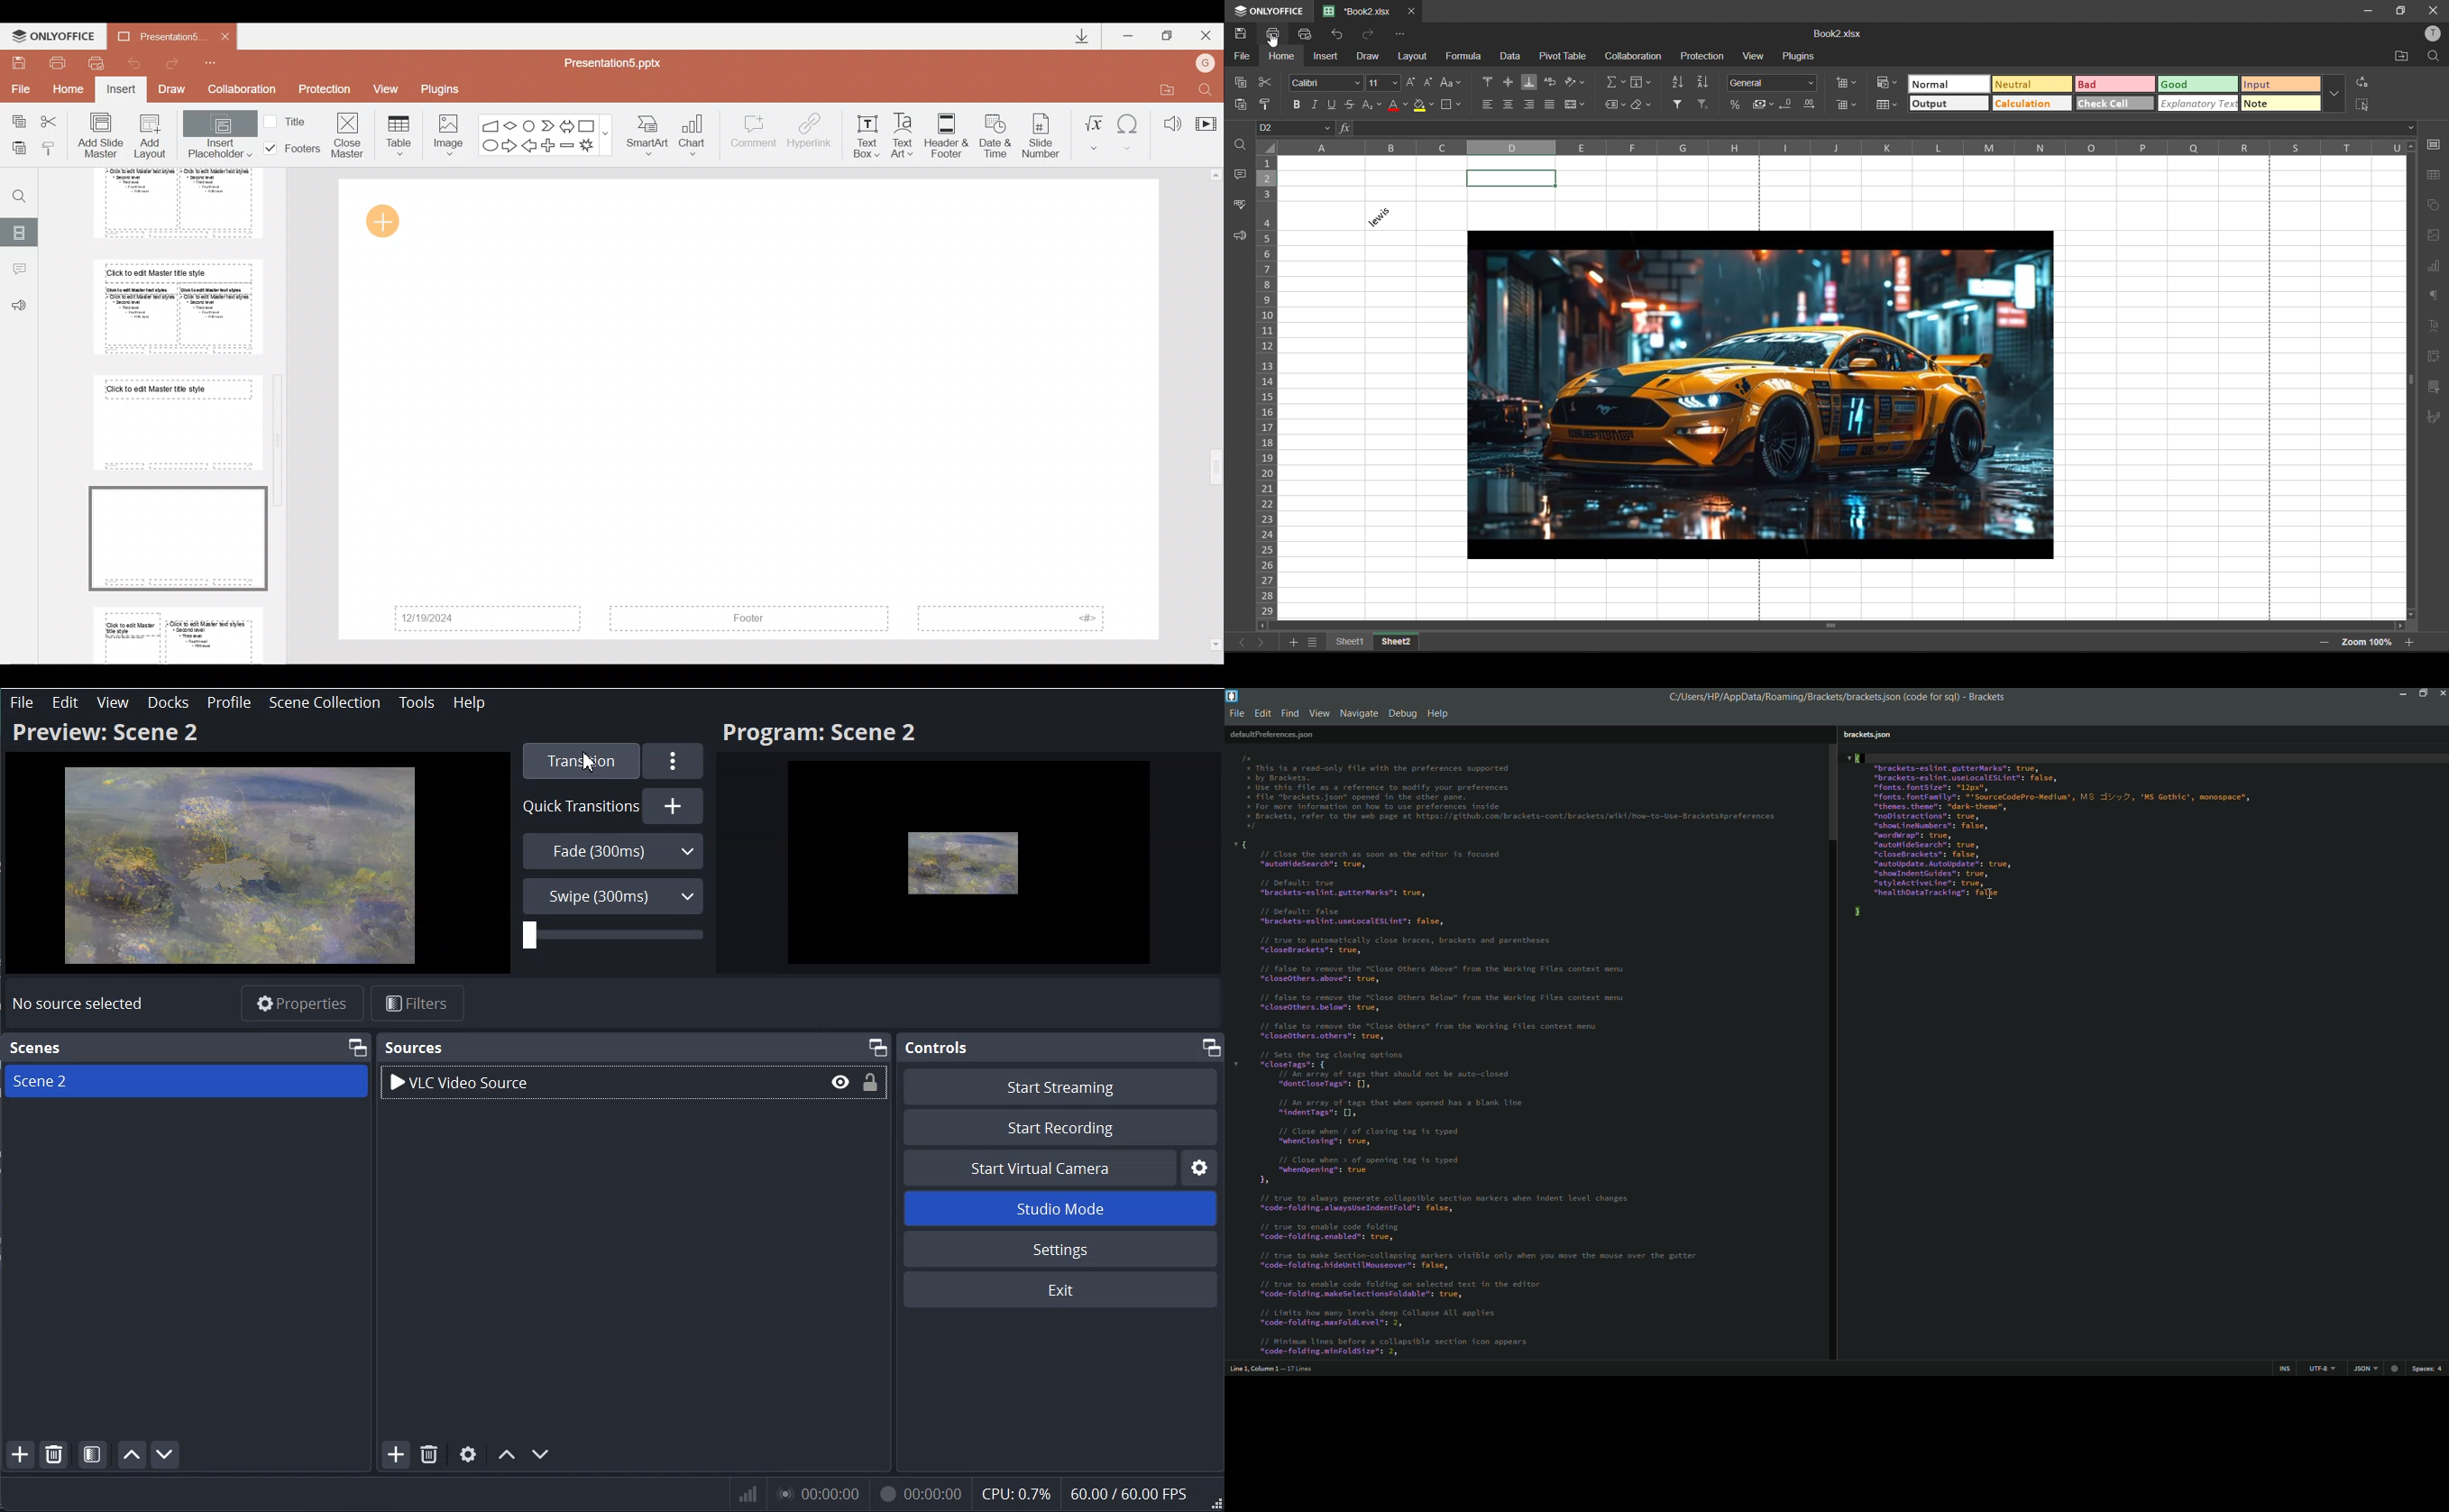  What do you see at coordinates (469, 1453) in the screenshot?
I see `Open Source Properties` at bounding box center [469, 1453].